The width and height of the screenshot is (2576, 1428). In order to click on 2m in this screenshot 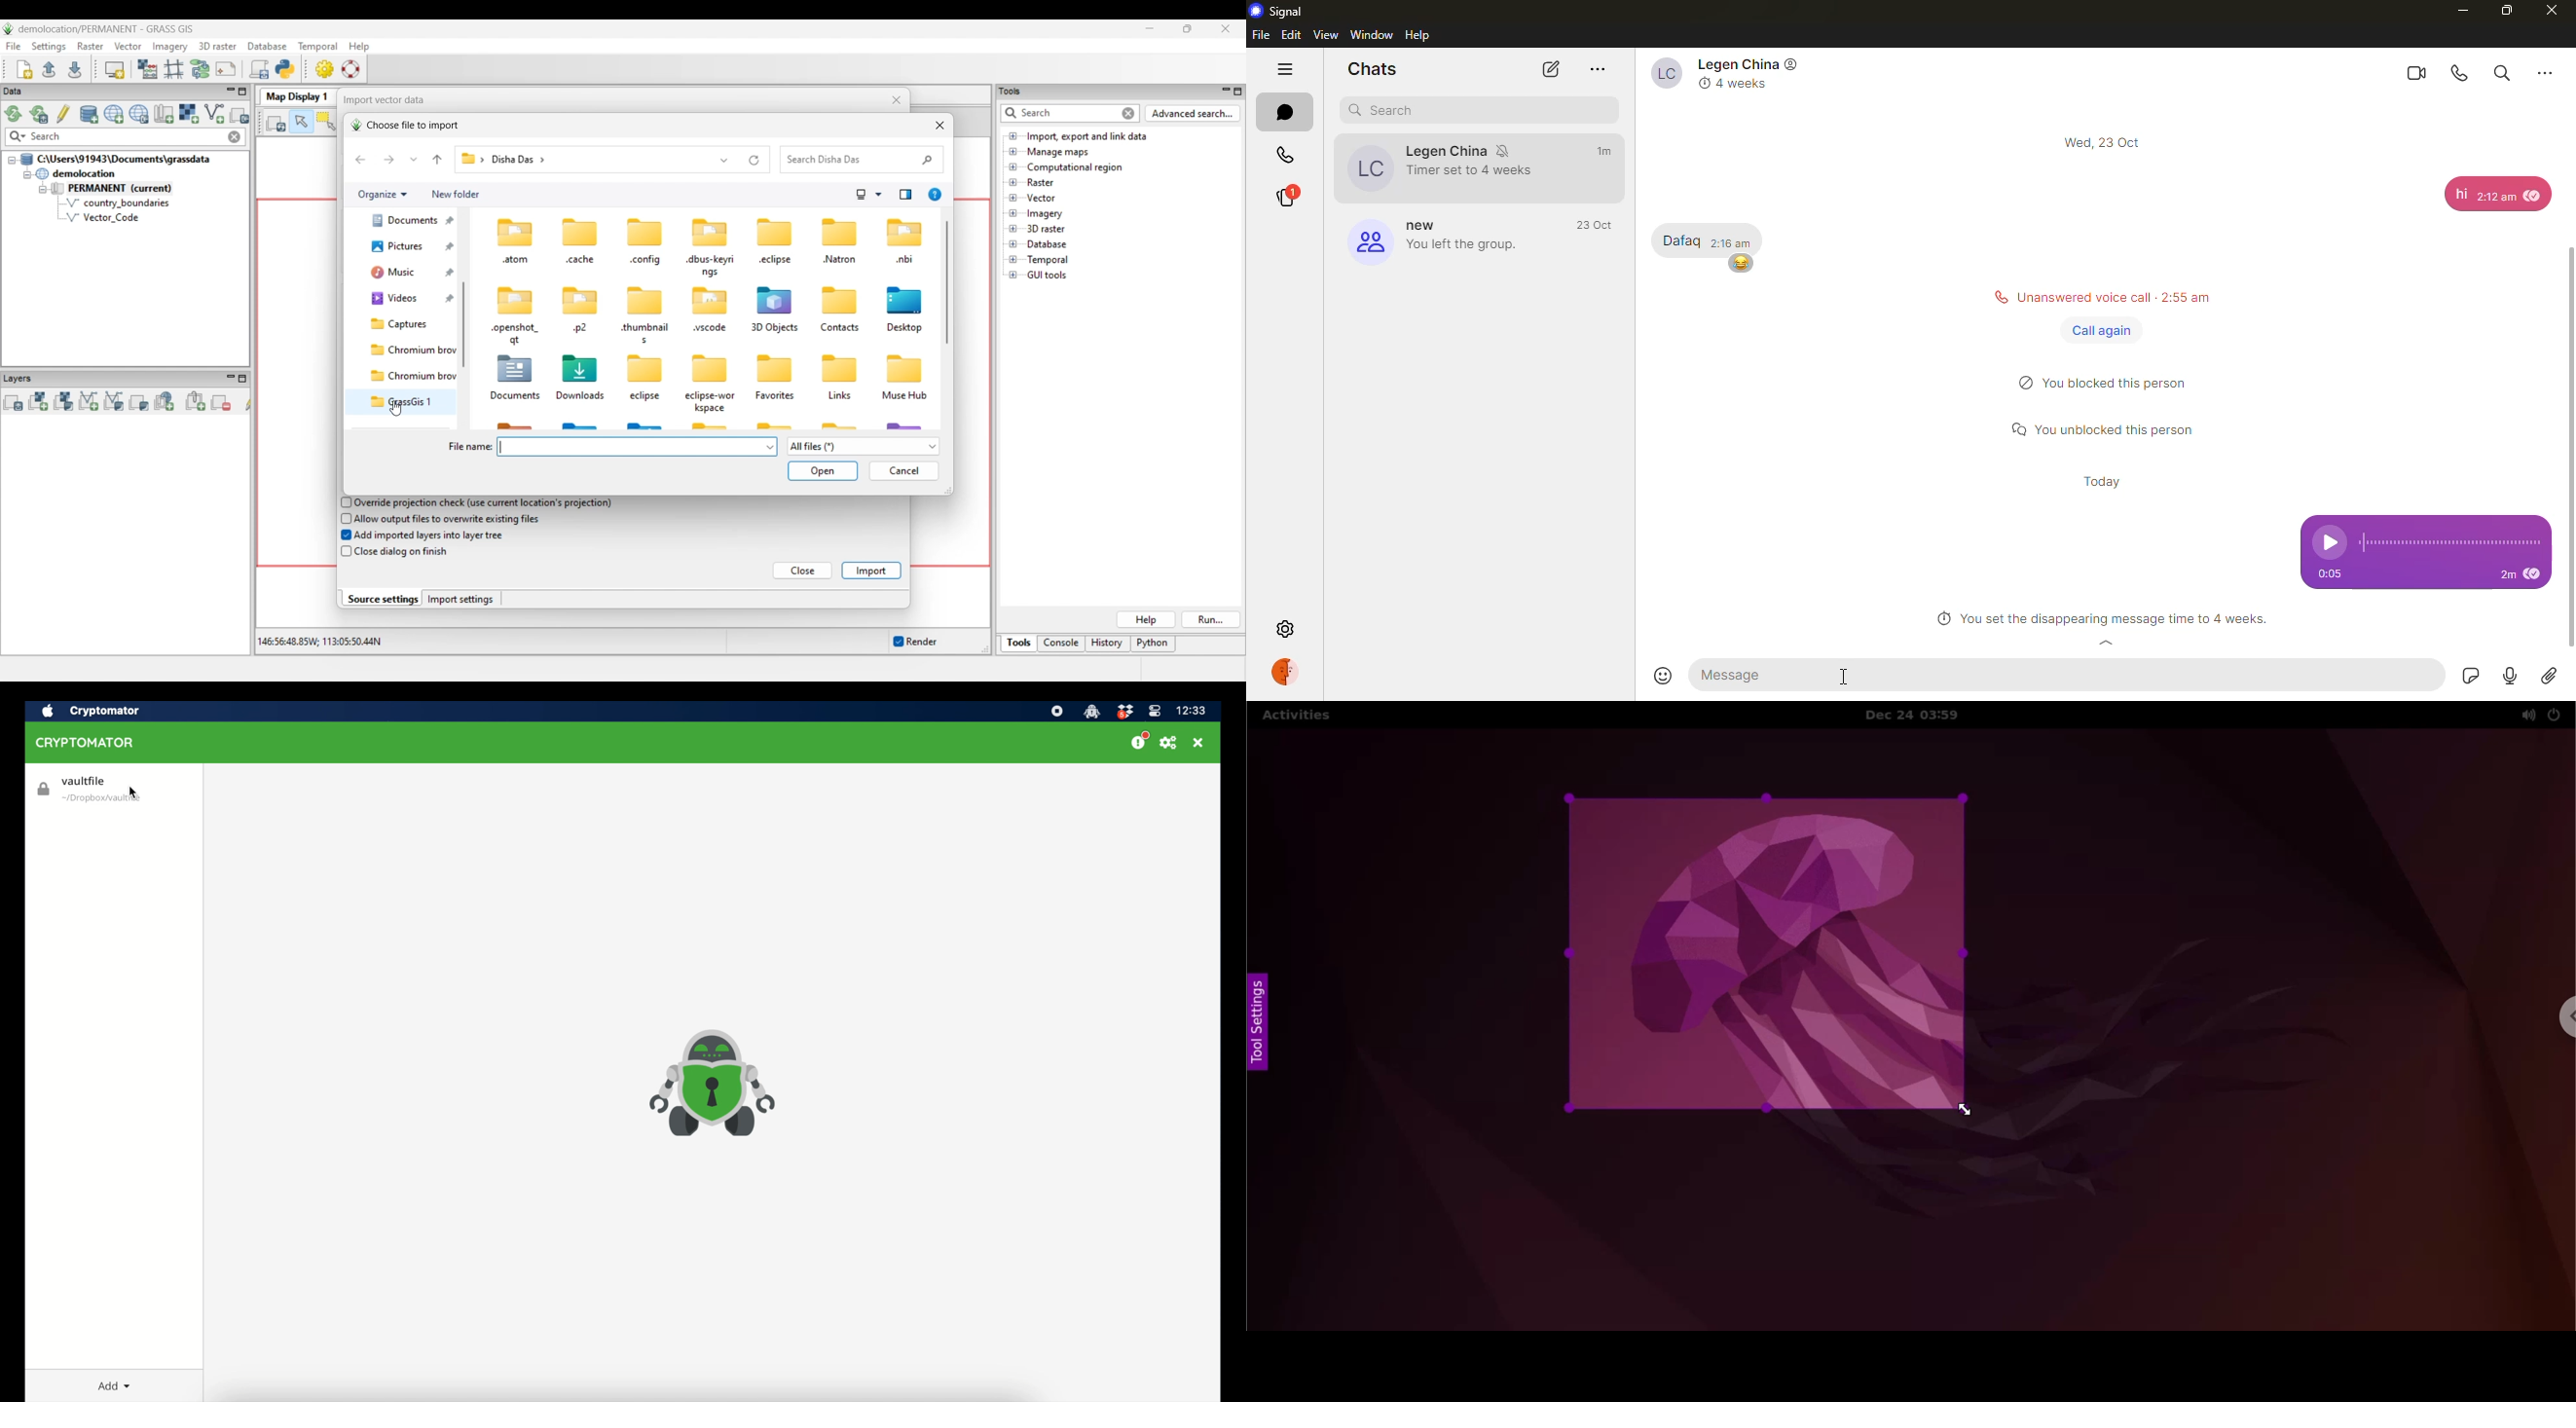, I will do `click(2506, 575)`.